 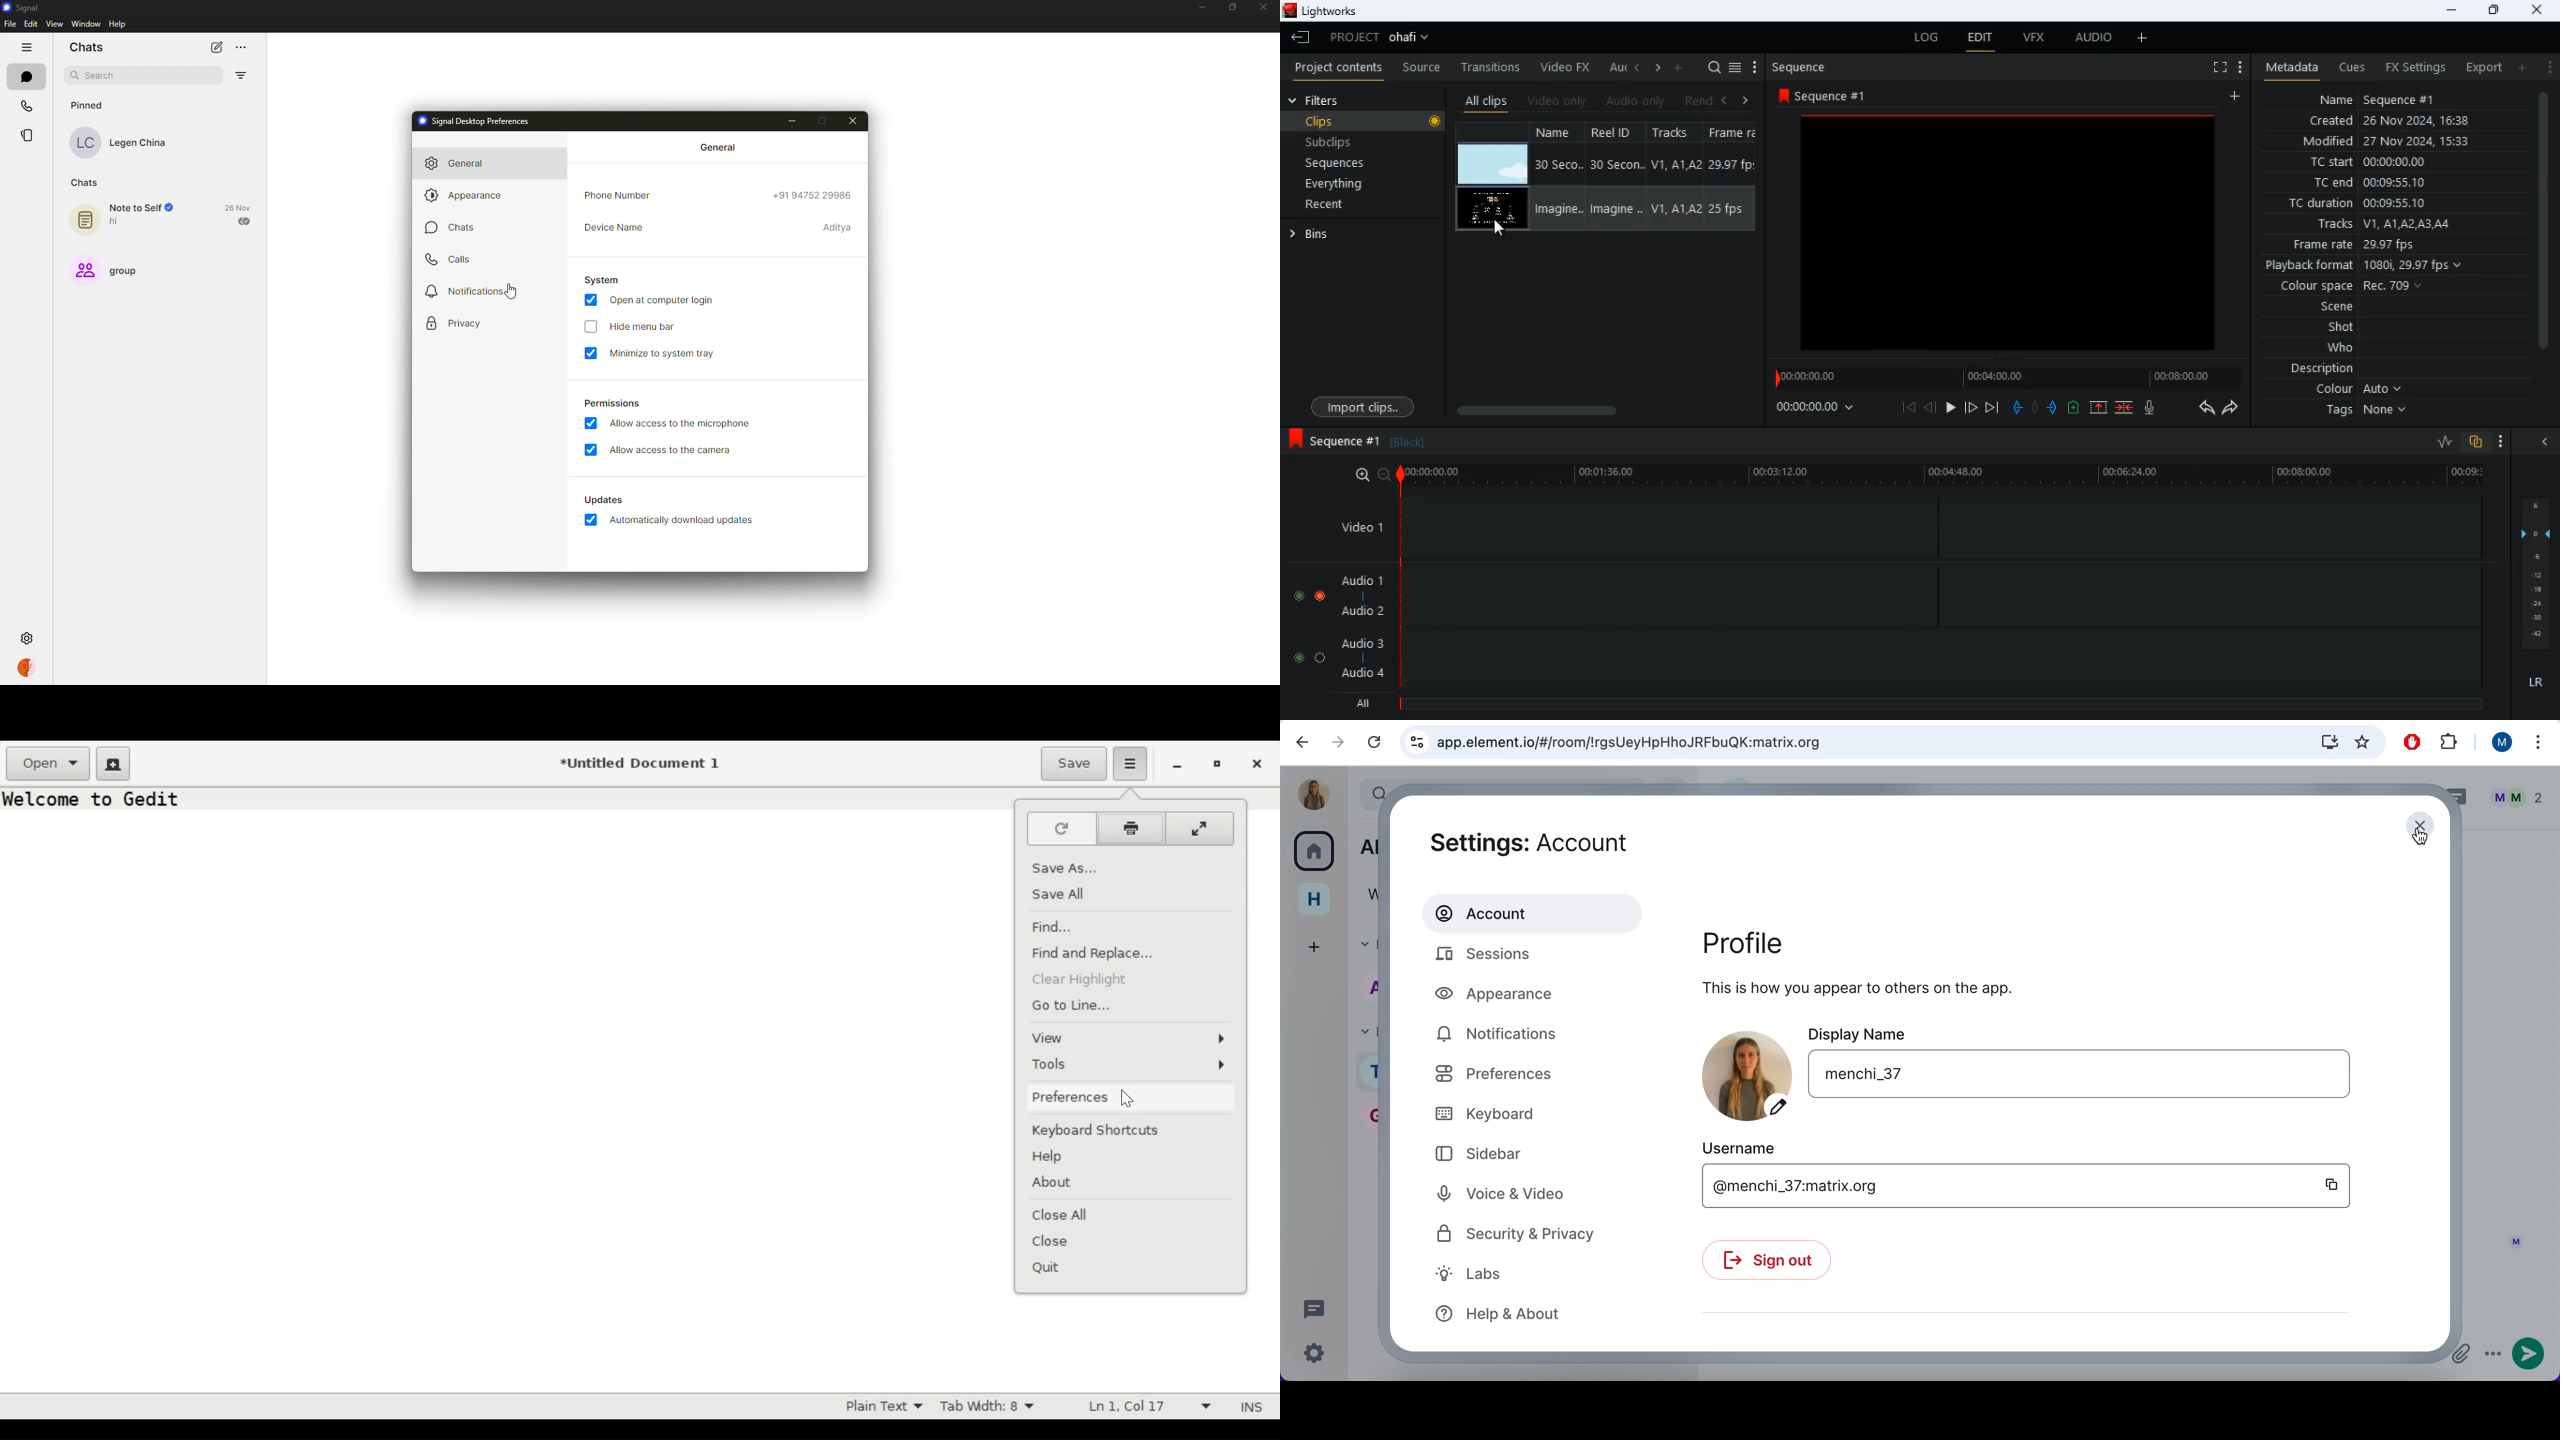 I want to click on Frame Rate, so click(x=1730, y=209).